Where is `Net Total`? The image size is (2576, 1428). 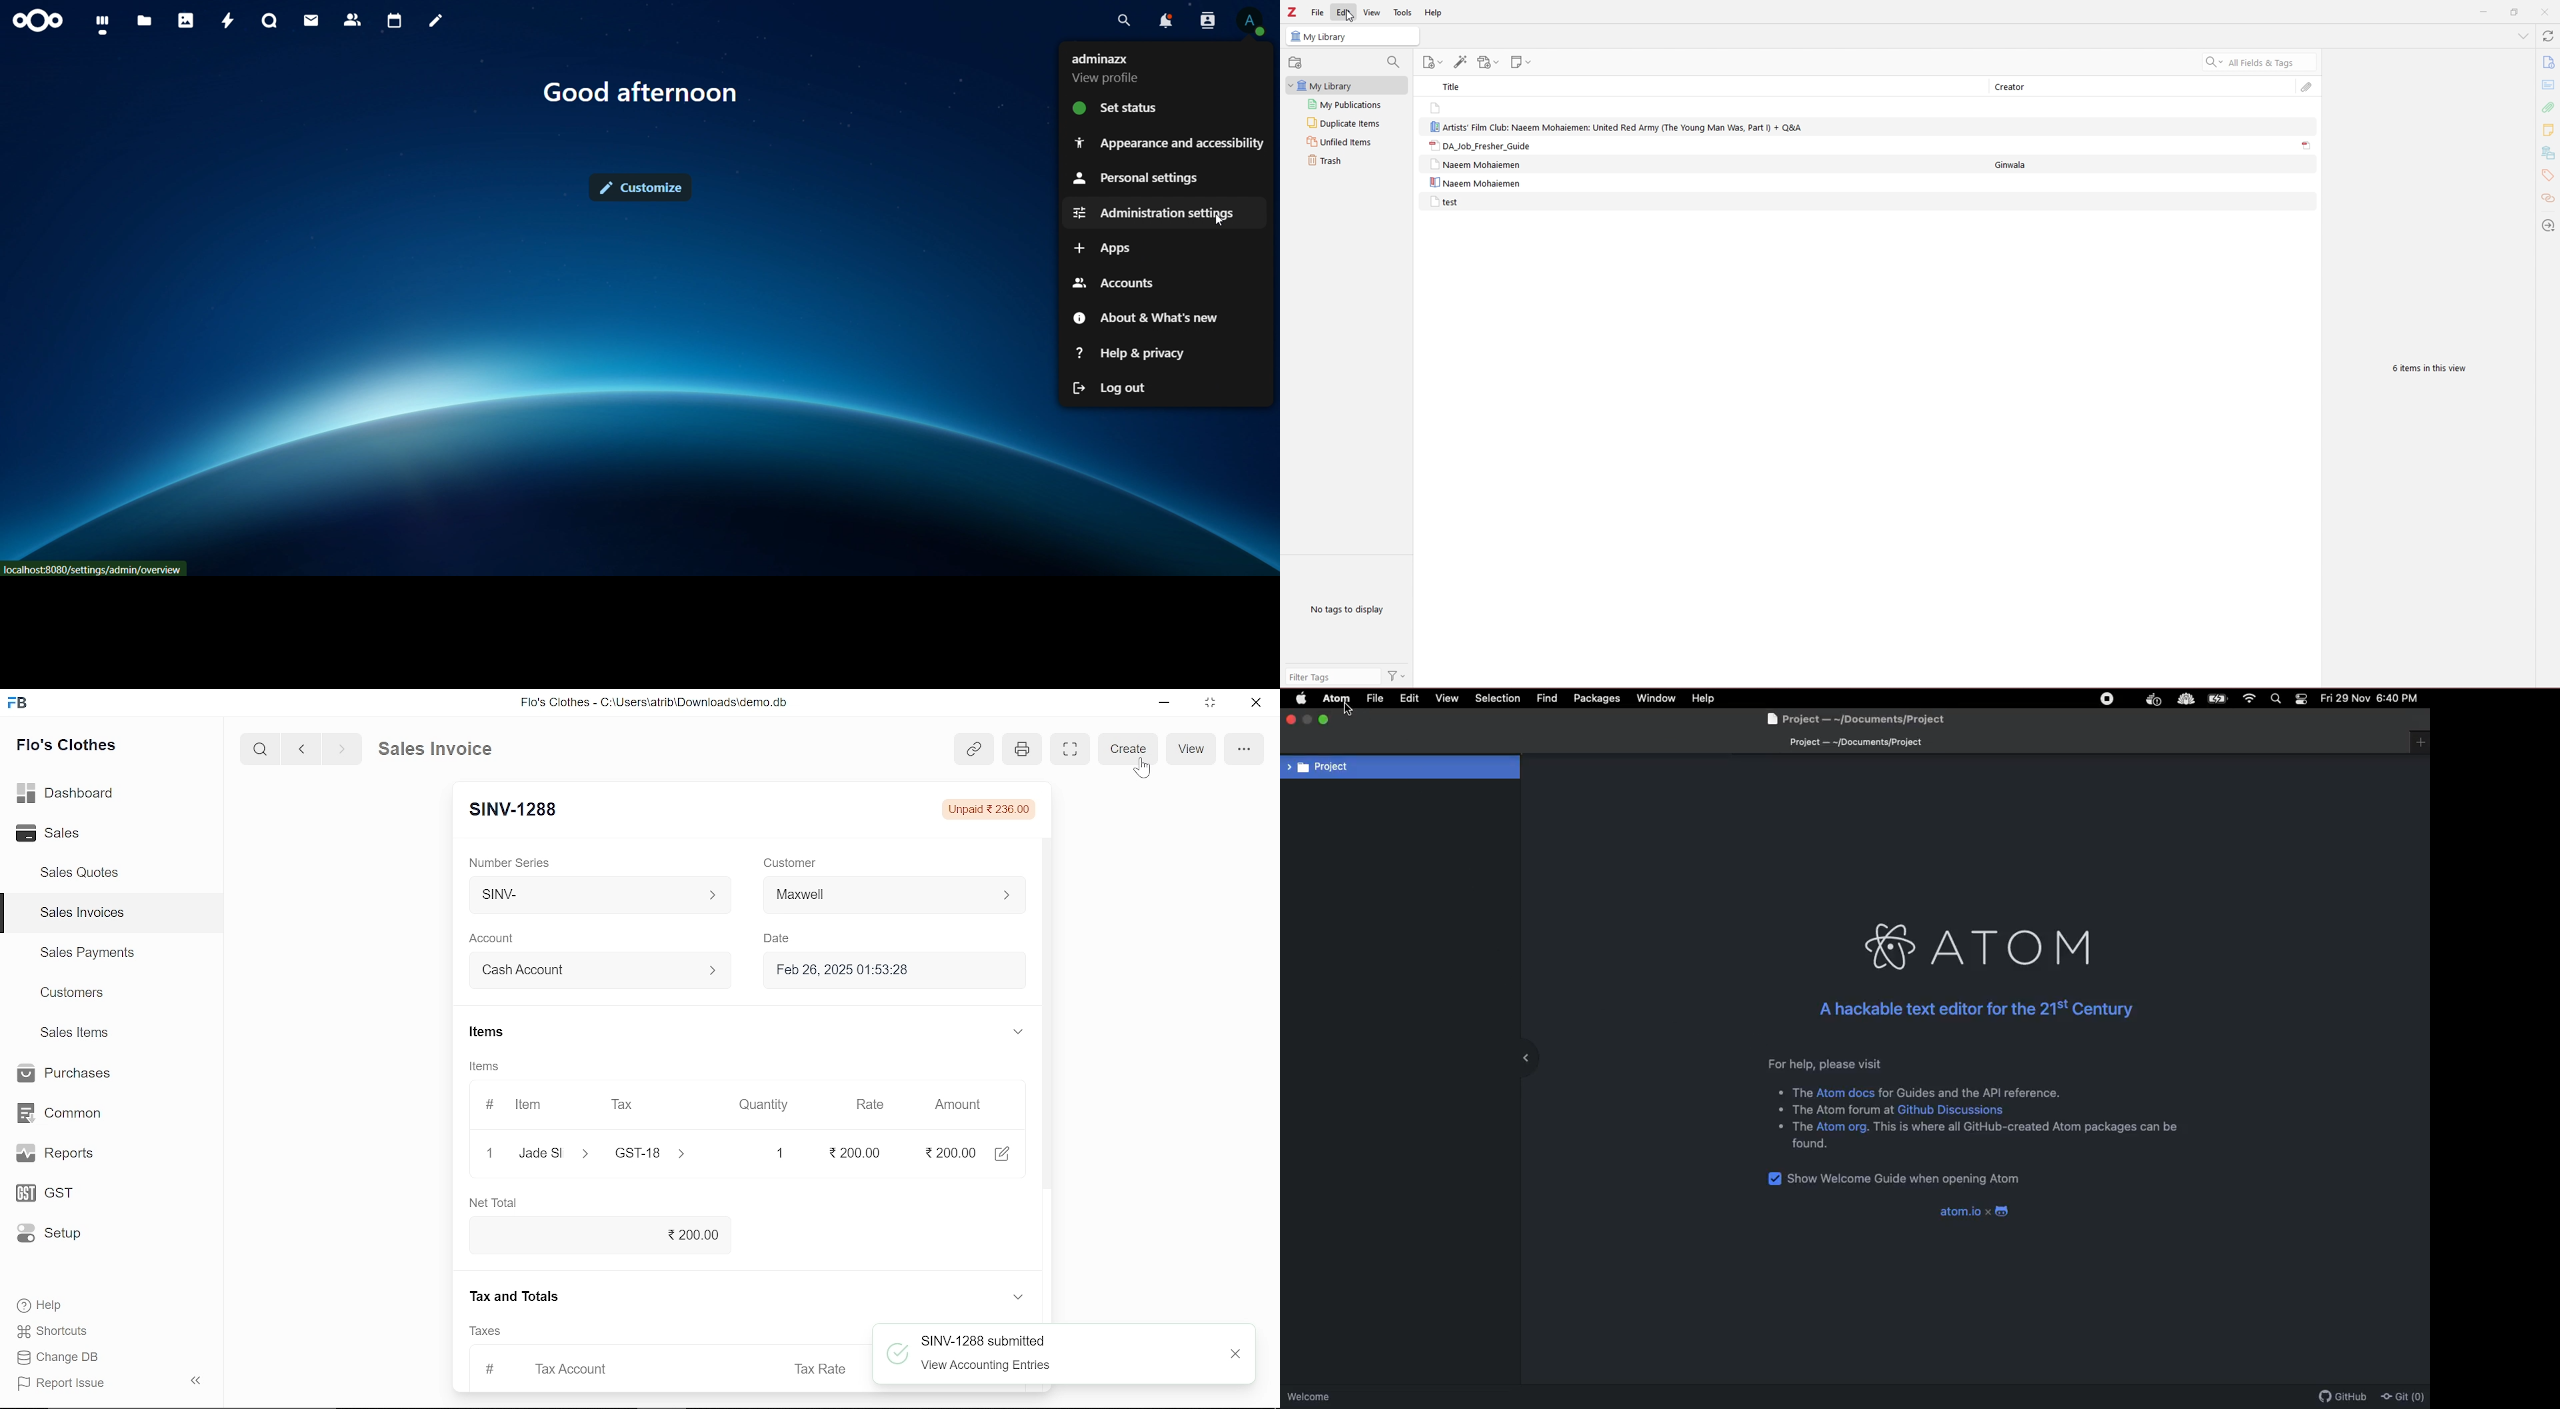
Net Total is located at coordinates (499, 1201).